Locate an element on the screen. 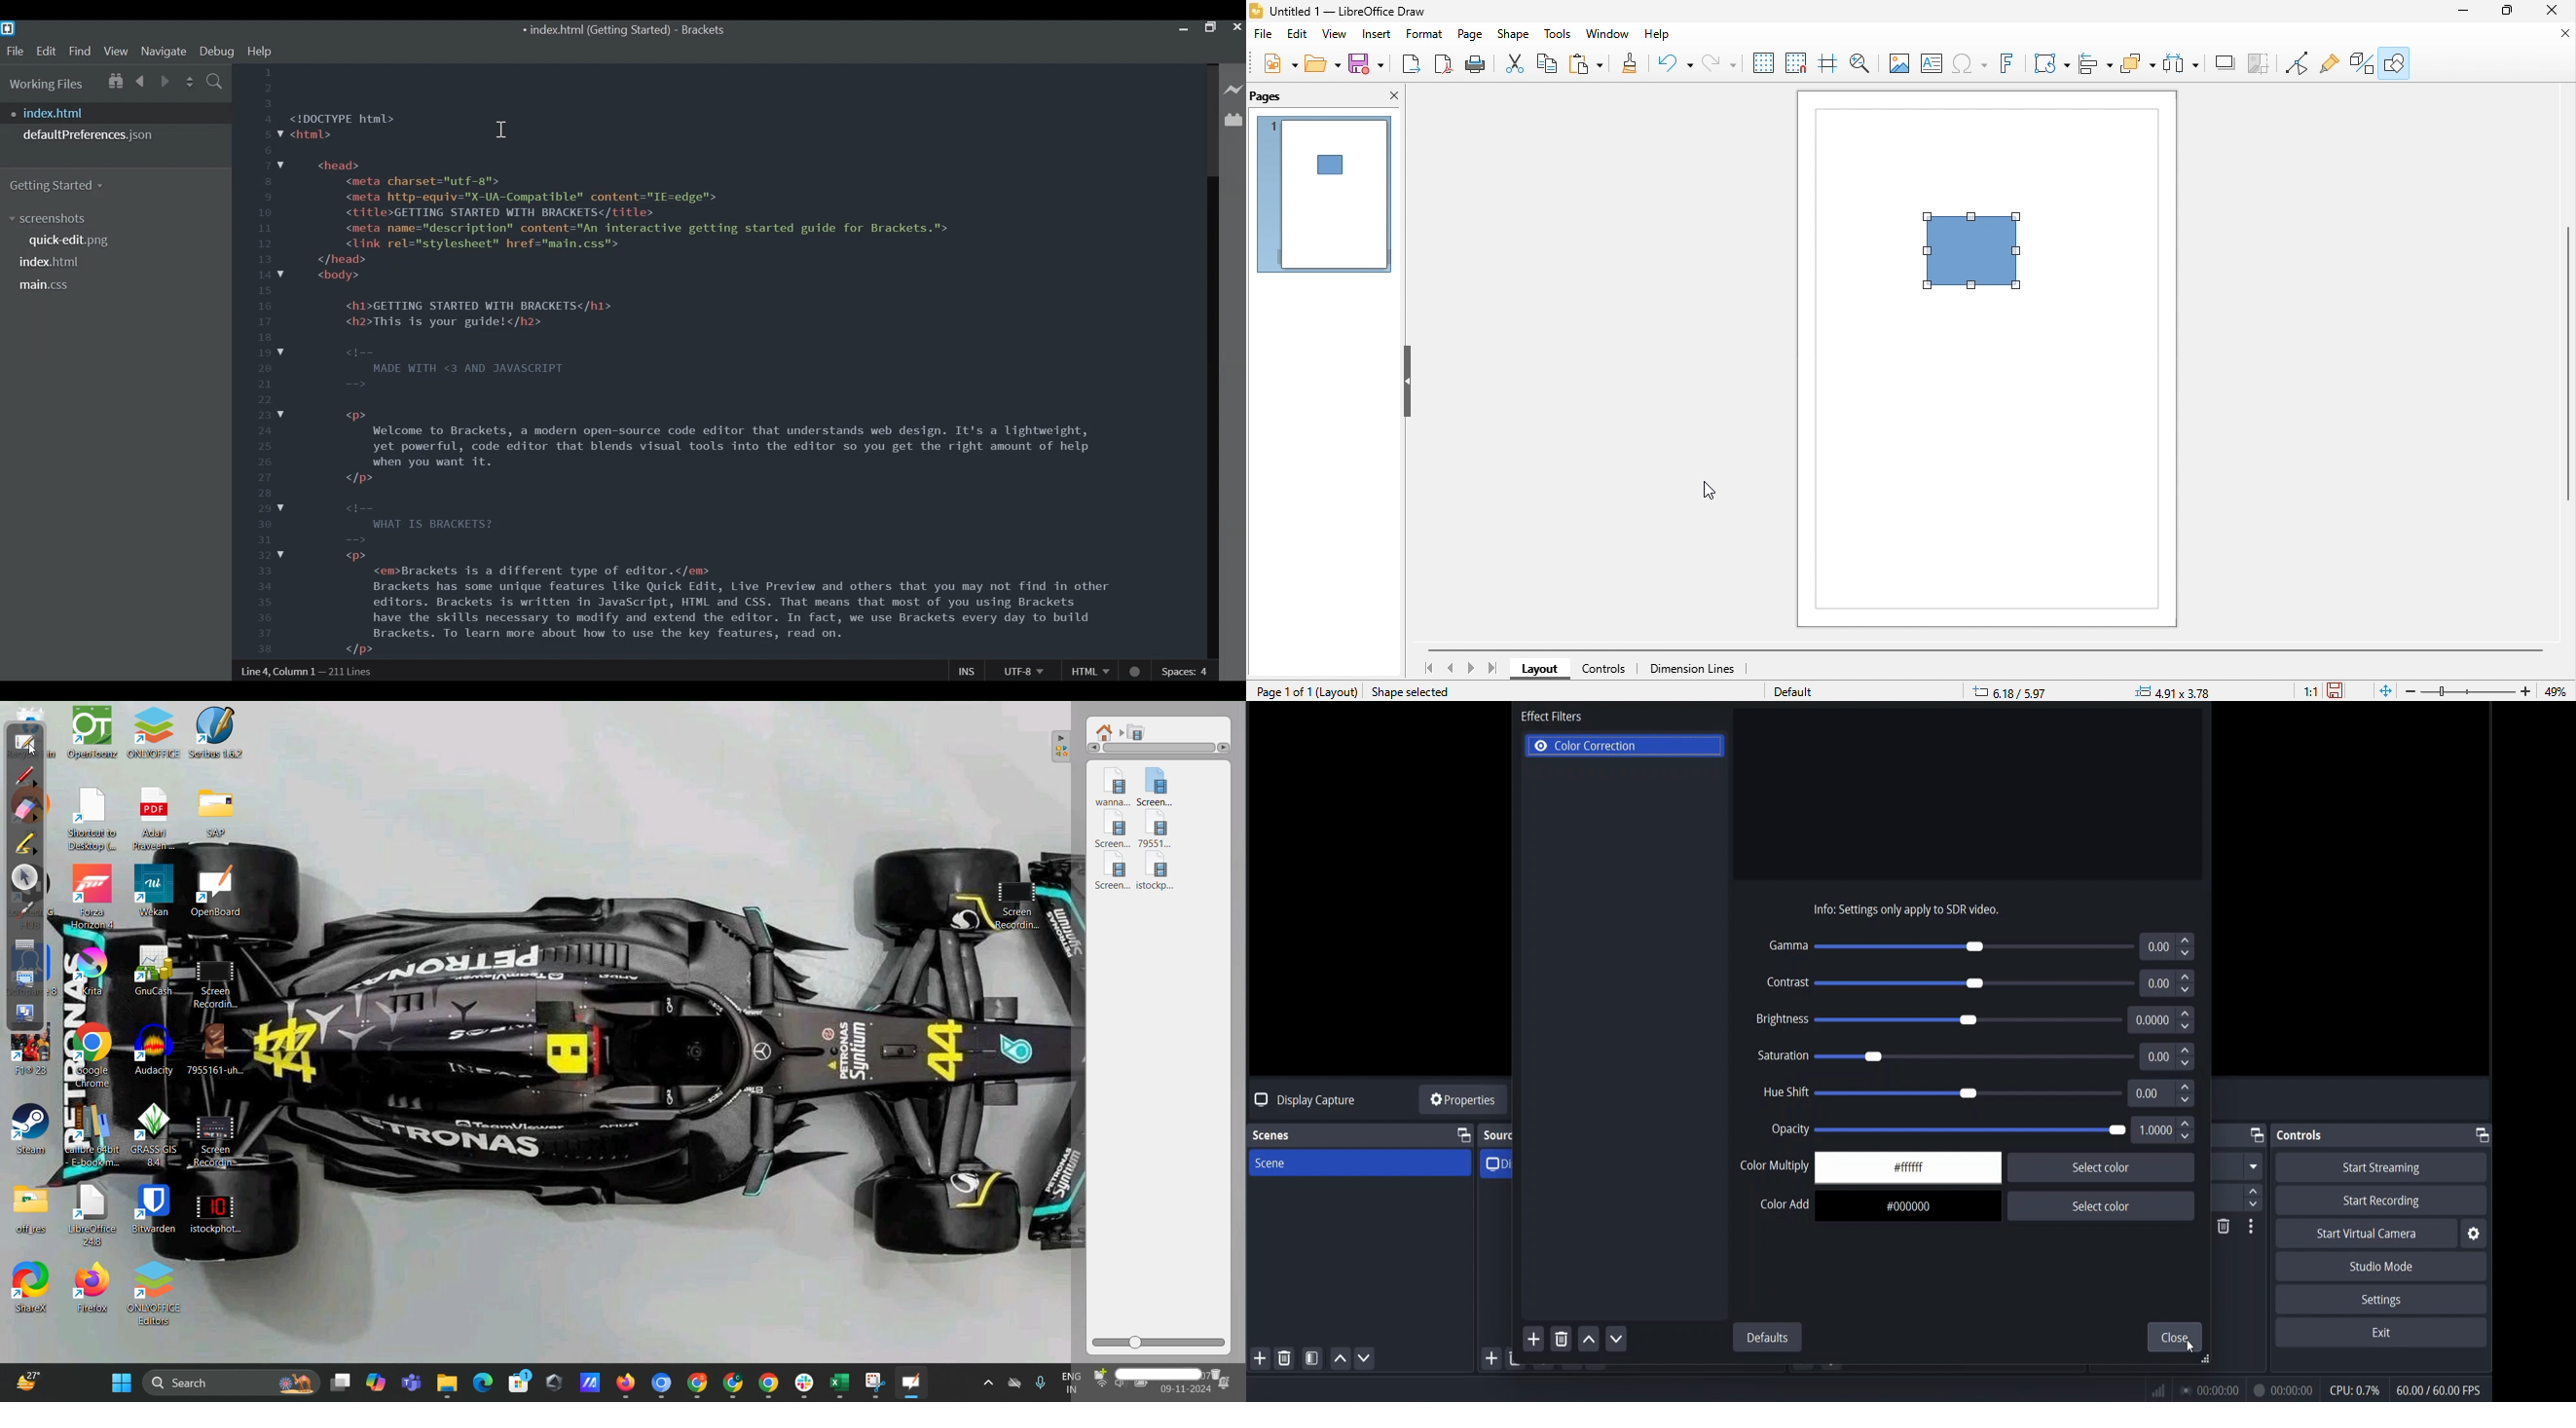  Color Multiply is located at coordinates (1774, 1166).